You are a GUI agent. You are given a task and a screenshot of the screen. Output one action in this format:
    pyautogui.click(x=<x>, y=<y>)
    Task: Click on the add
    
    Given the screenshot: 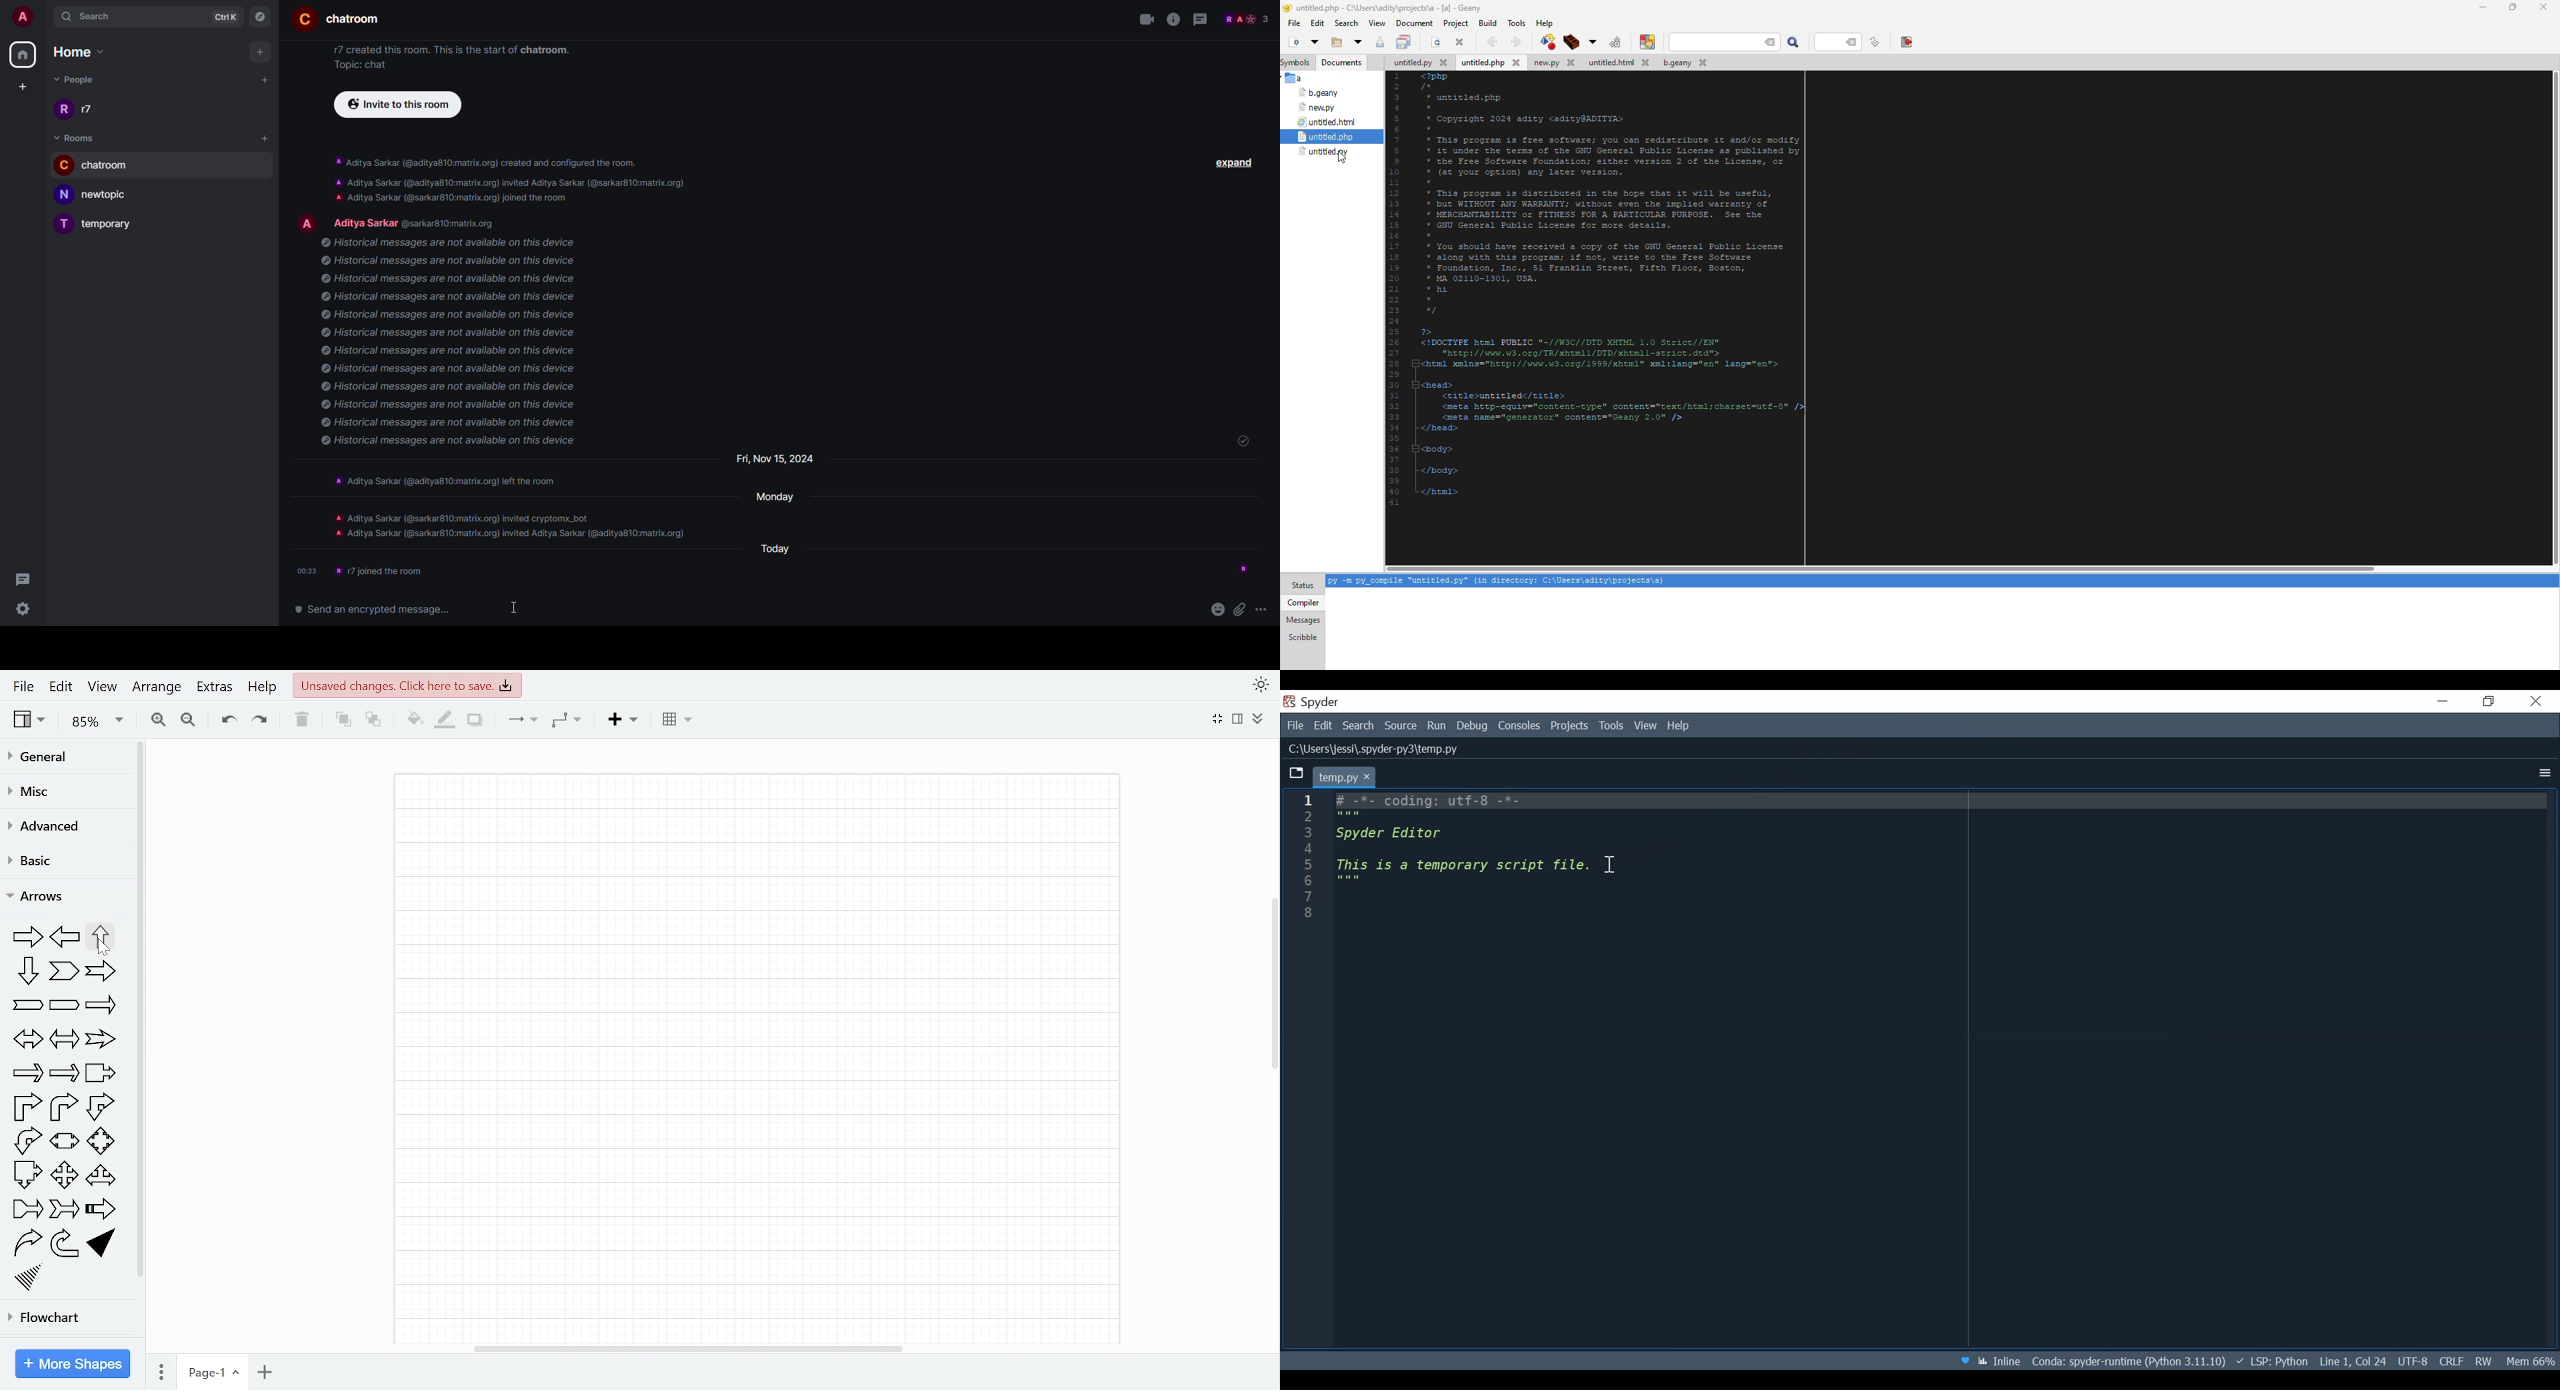 What is the action you would take?
    pyautogui.click(x=261, y=52)
    